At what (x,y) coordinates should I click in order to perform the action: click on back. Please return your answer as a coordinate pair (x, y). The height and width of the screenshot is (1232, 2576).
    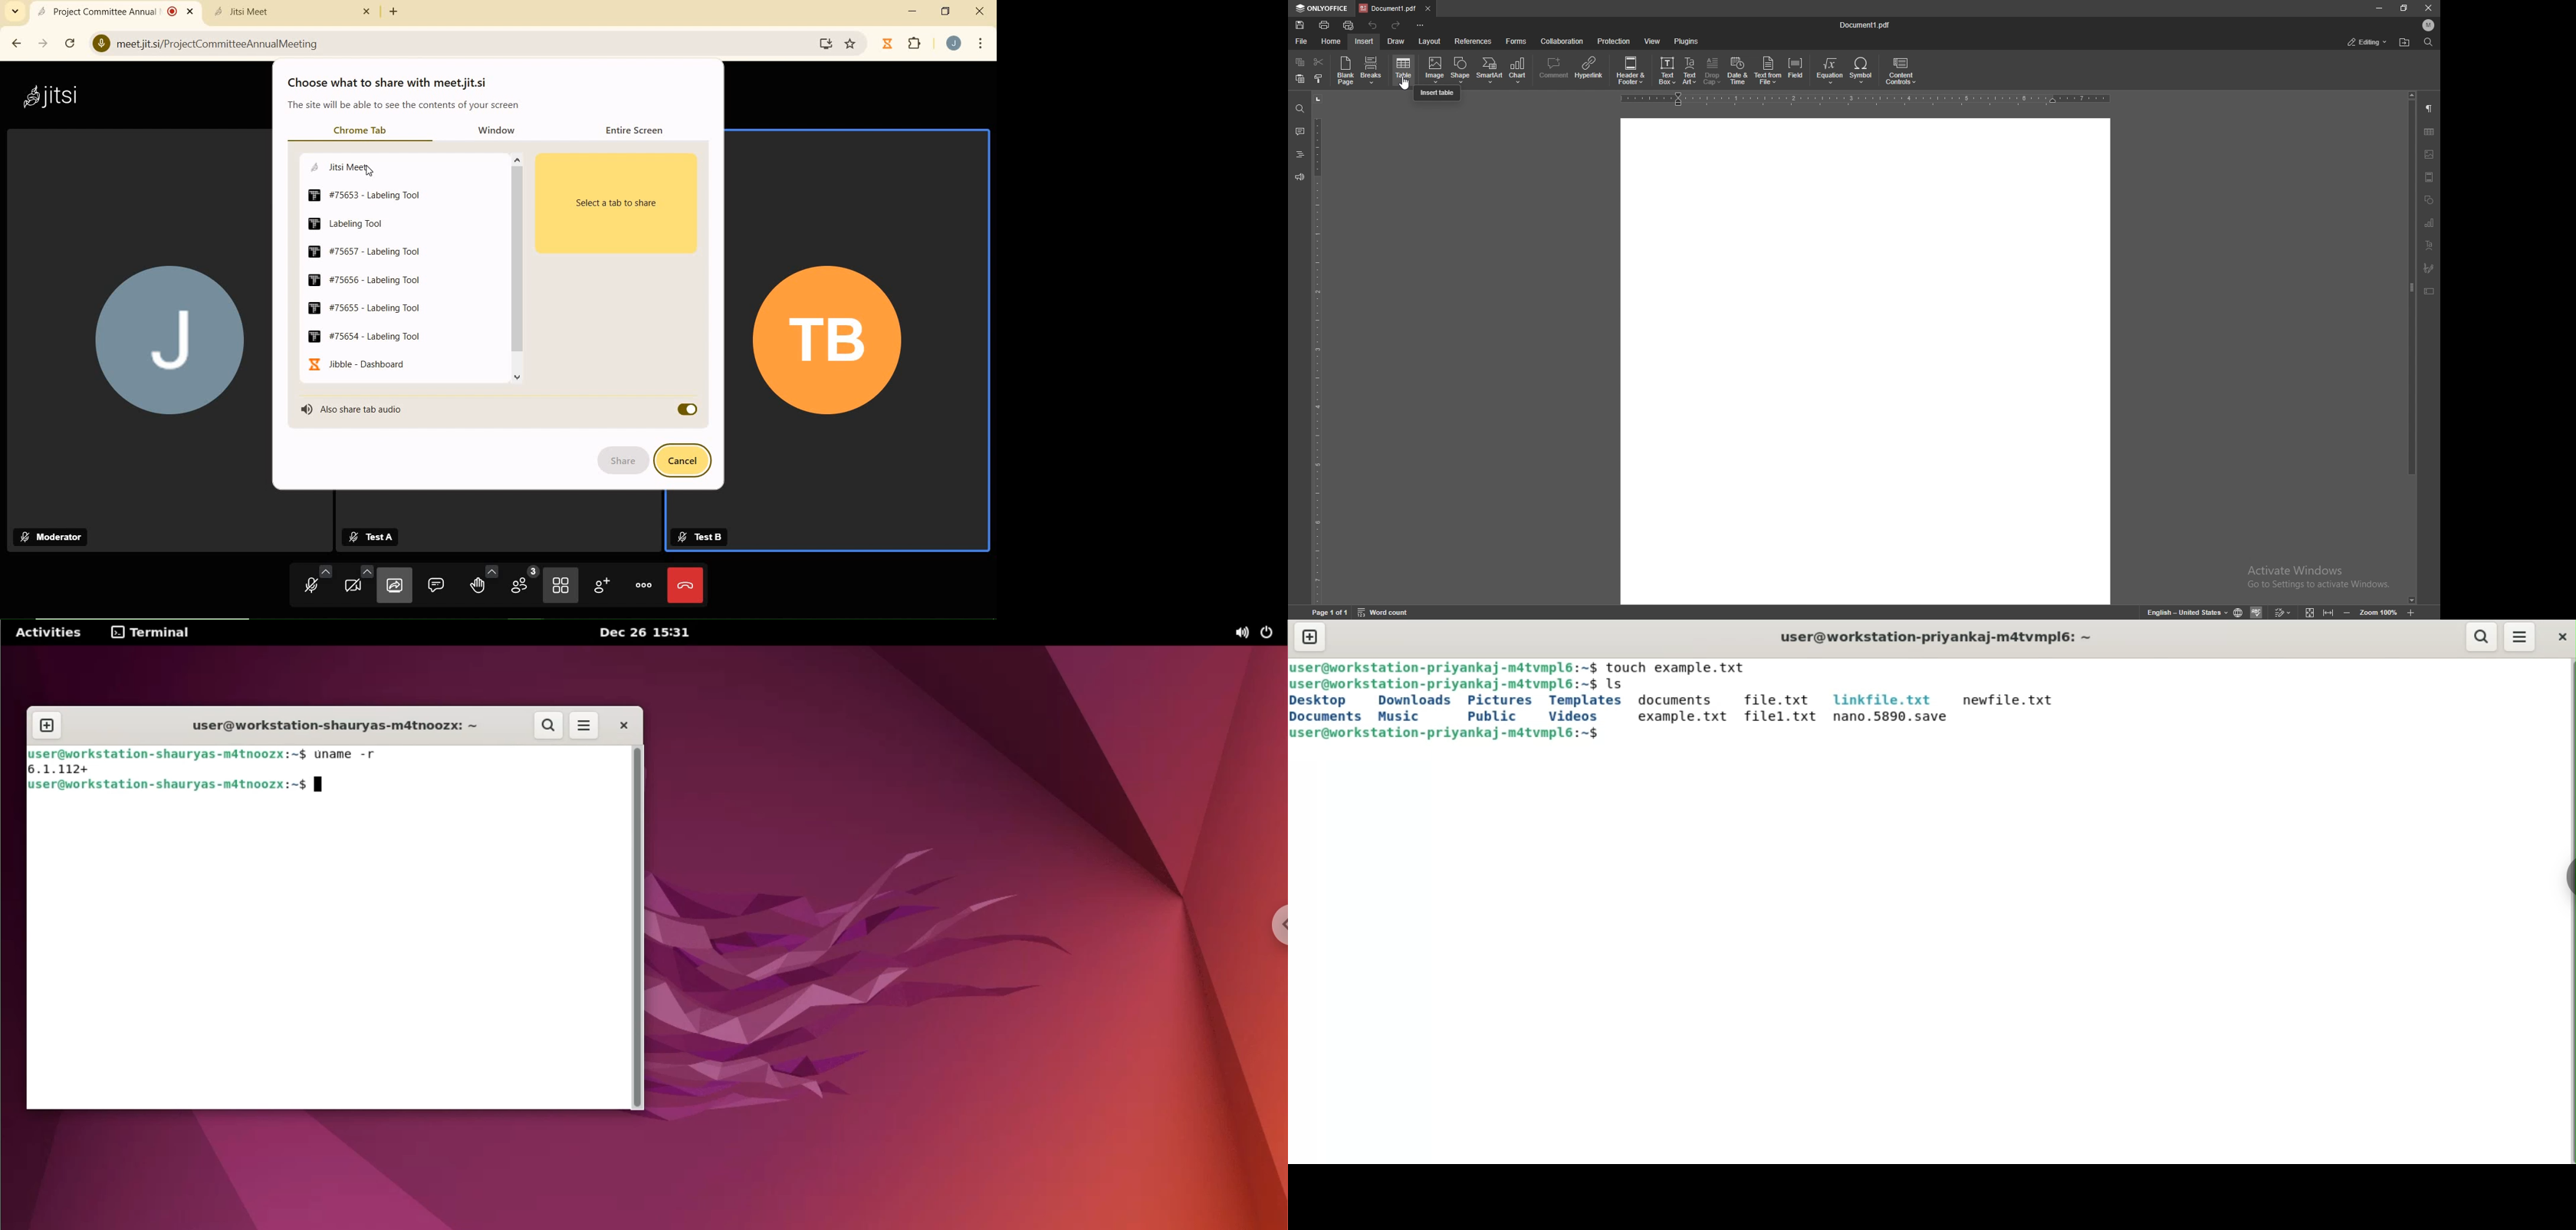
    Looking at the image, I should click on (18, 43).